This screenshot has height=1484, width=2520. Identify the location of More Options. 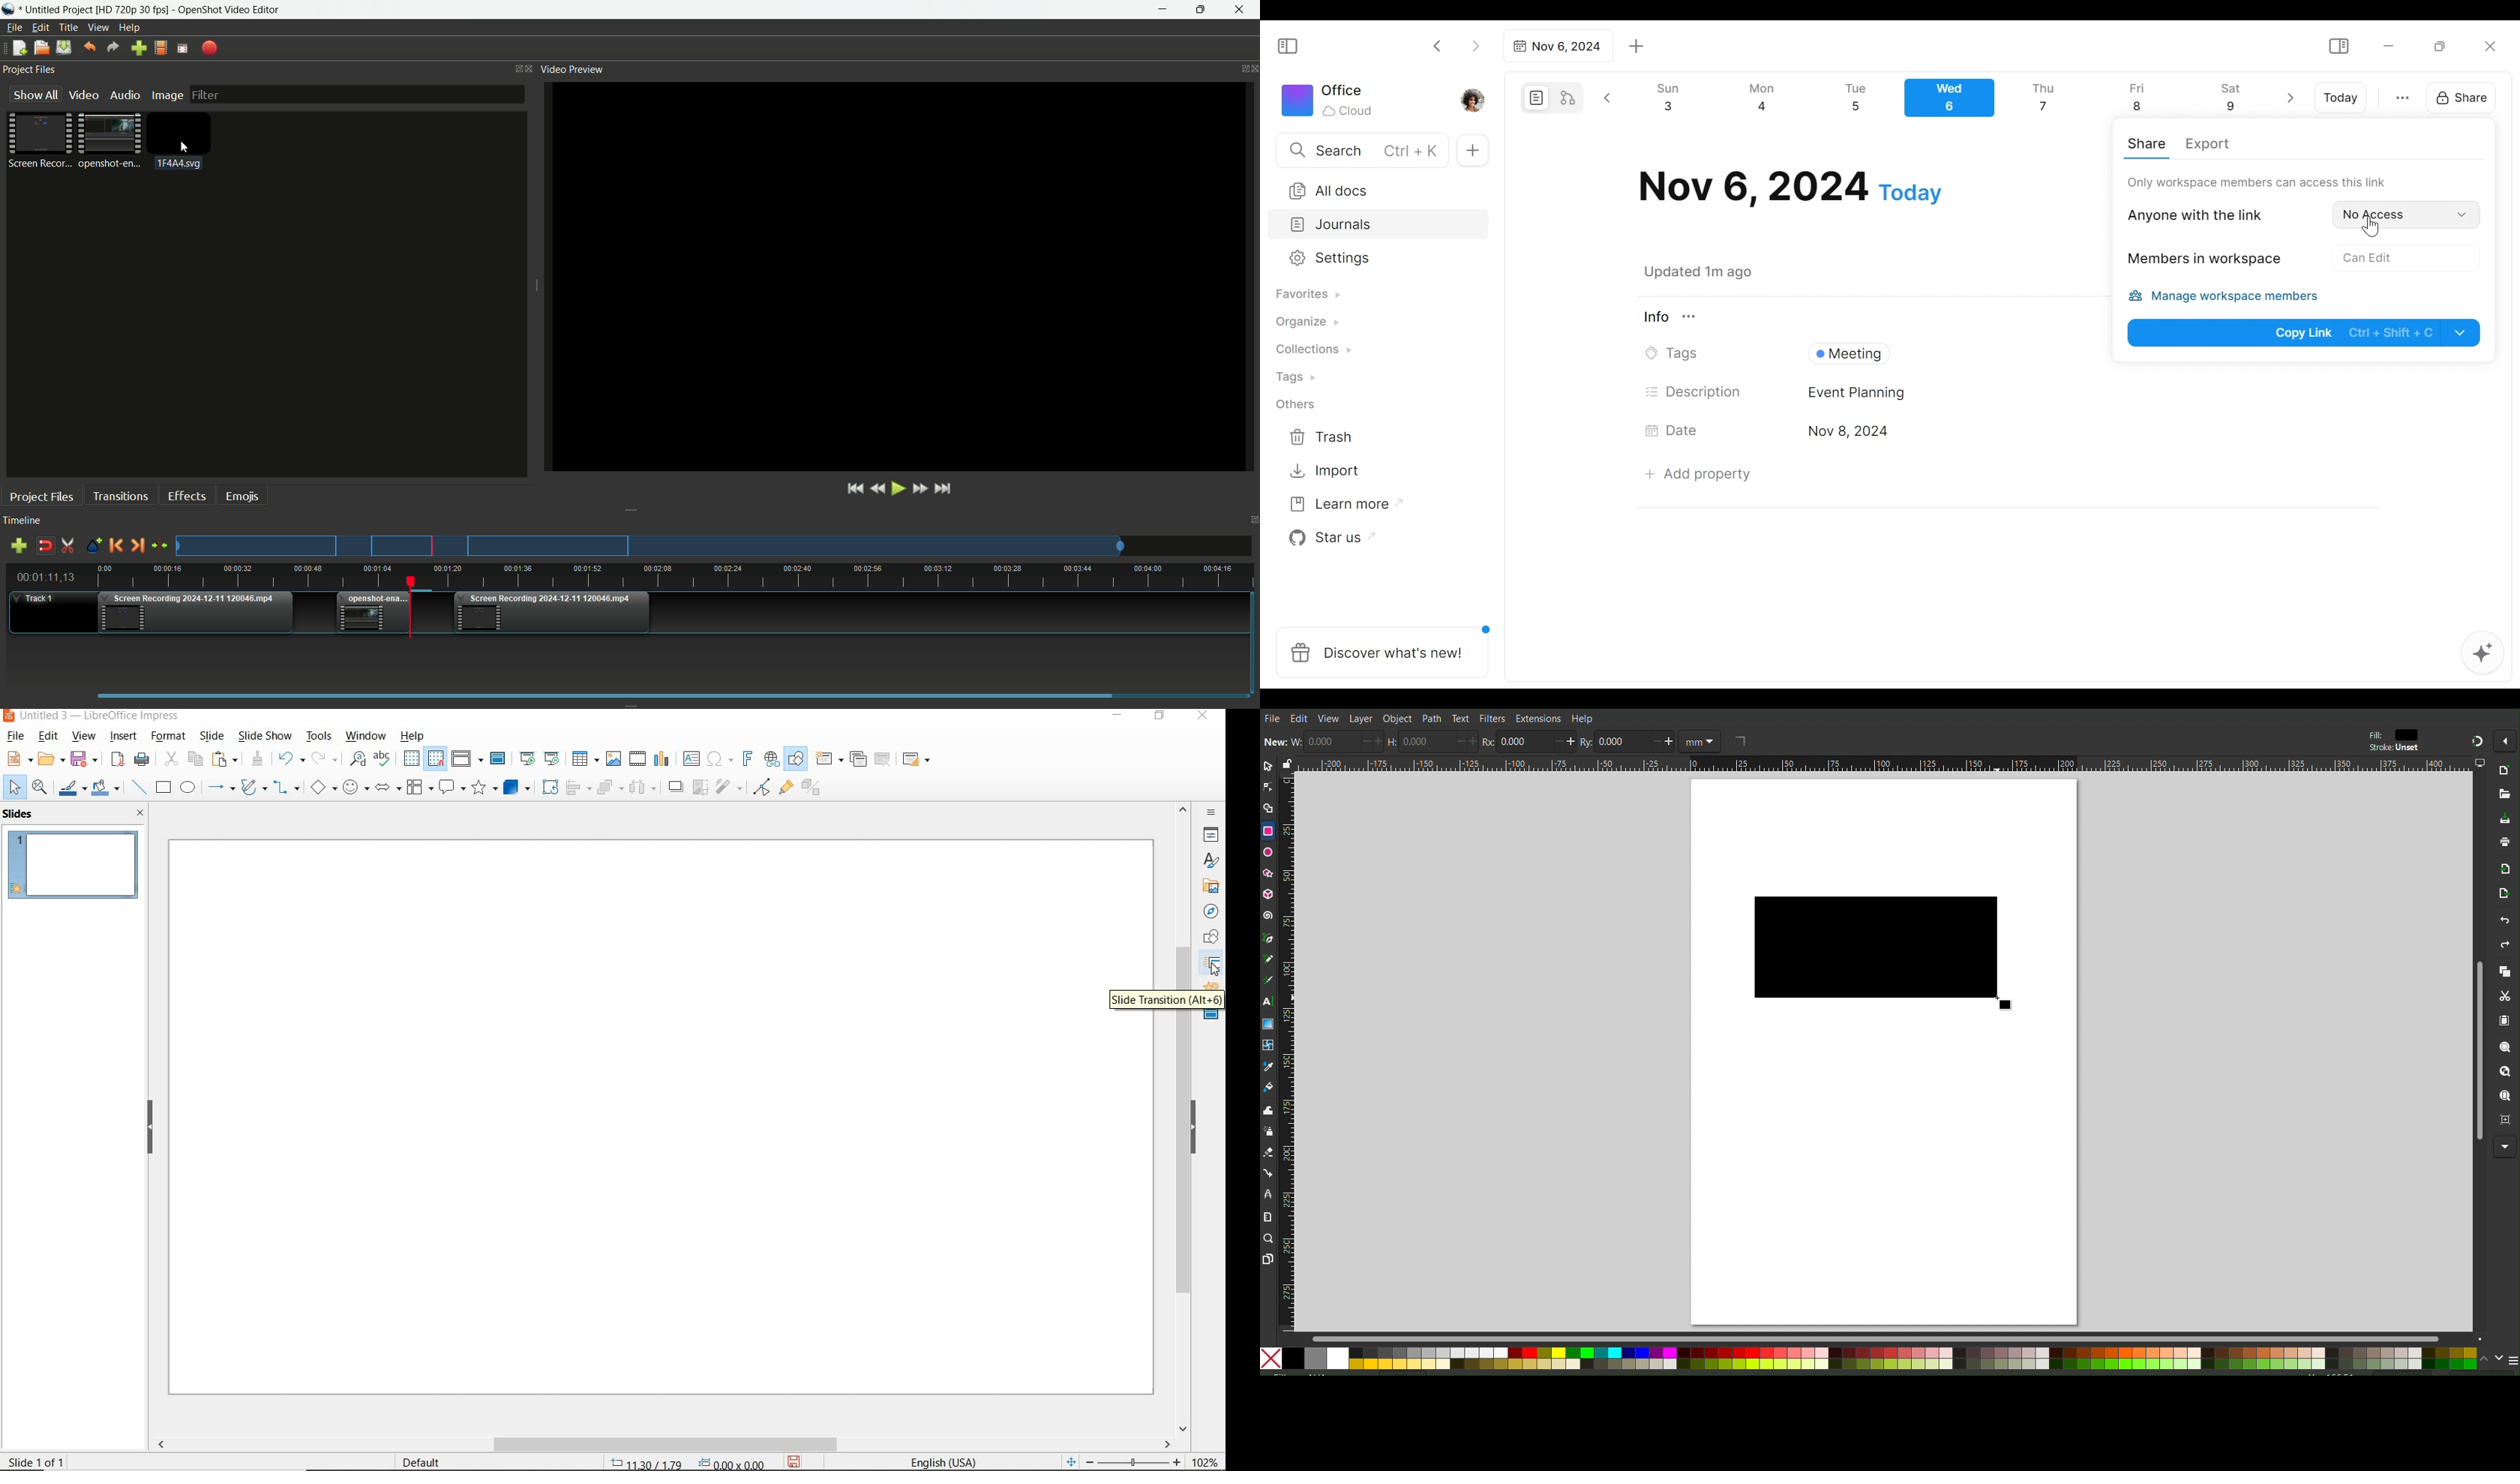
(2505, 1146).